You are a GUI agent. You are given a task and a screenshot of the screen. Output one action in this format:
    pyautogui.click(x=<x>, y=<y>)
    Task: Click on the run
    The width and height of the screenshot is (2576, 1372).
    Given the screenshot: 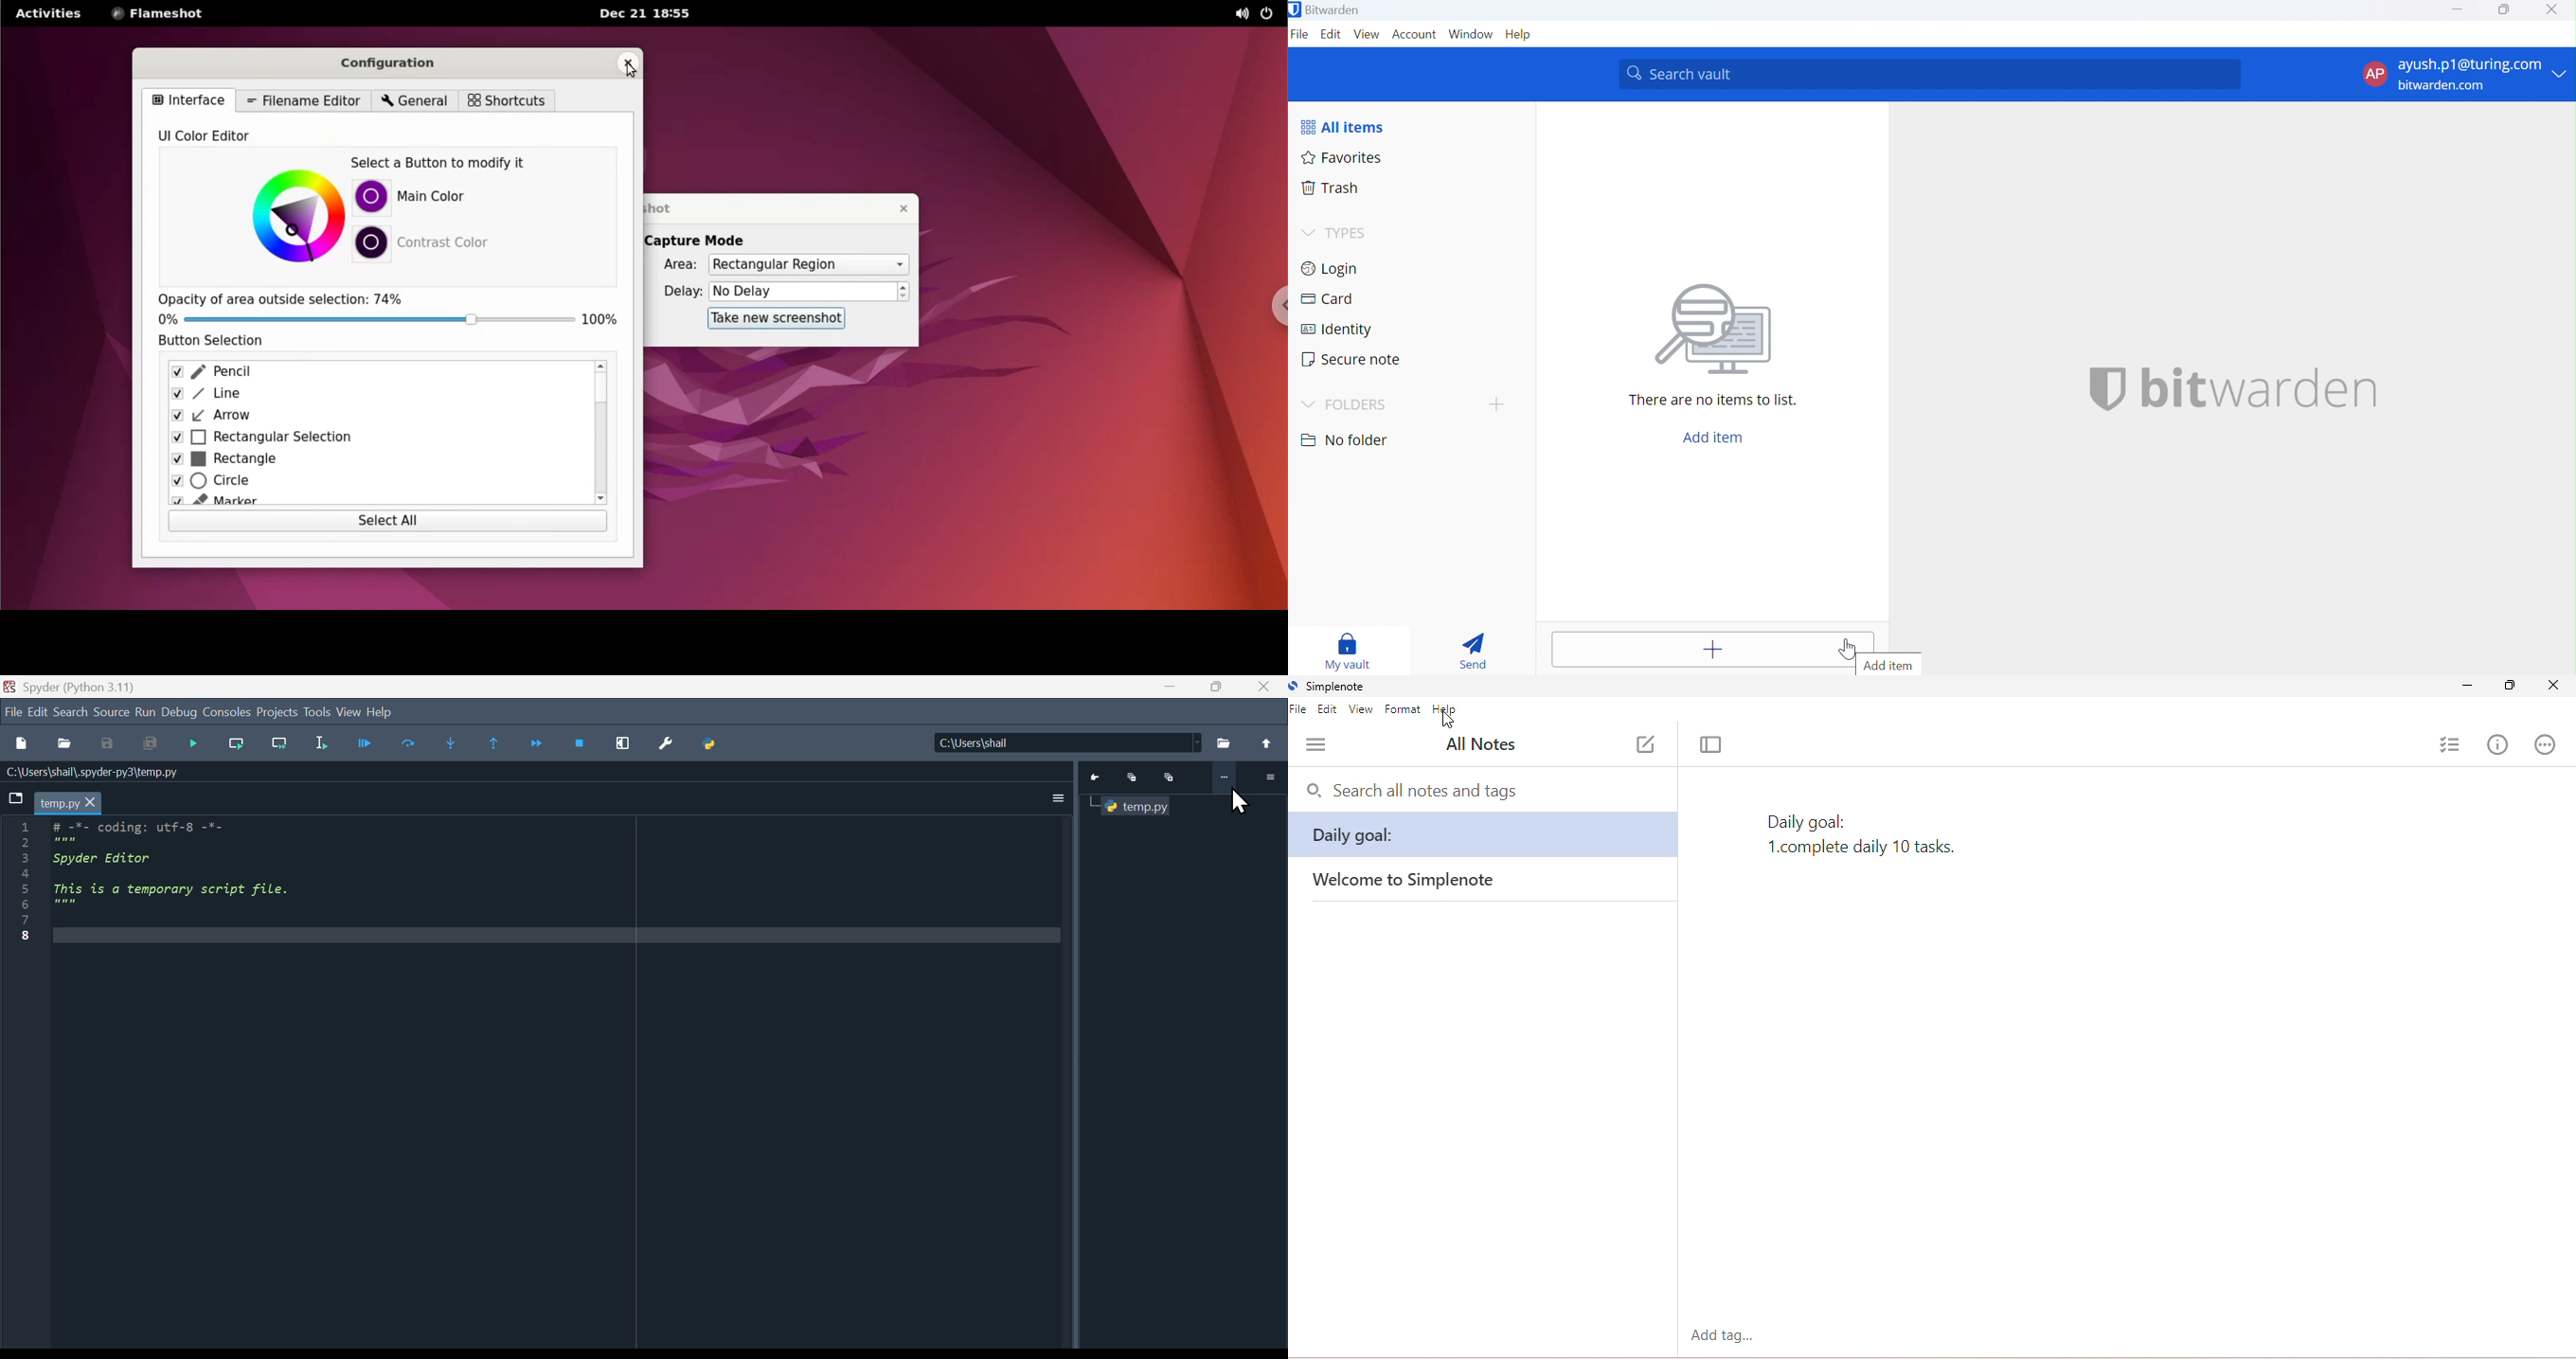 What is the action you would take?
    pyautogui.click(x=146, y=713)
    